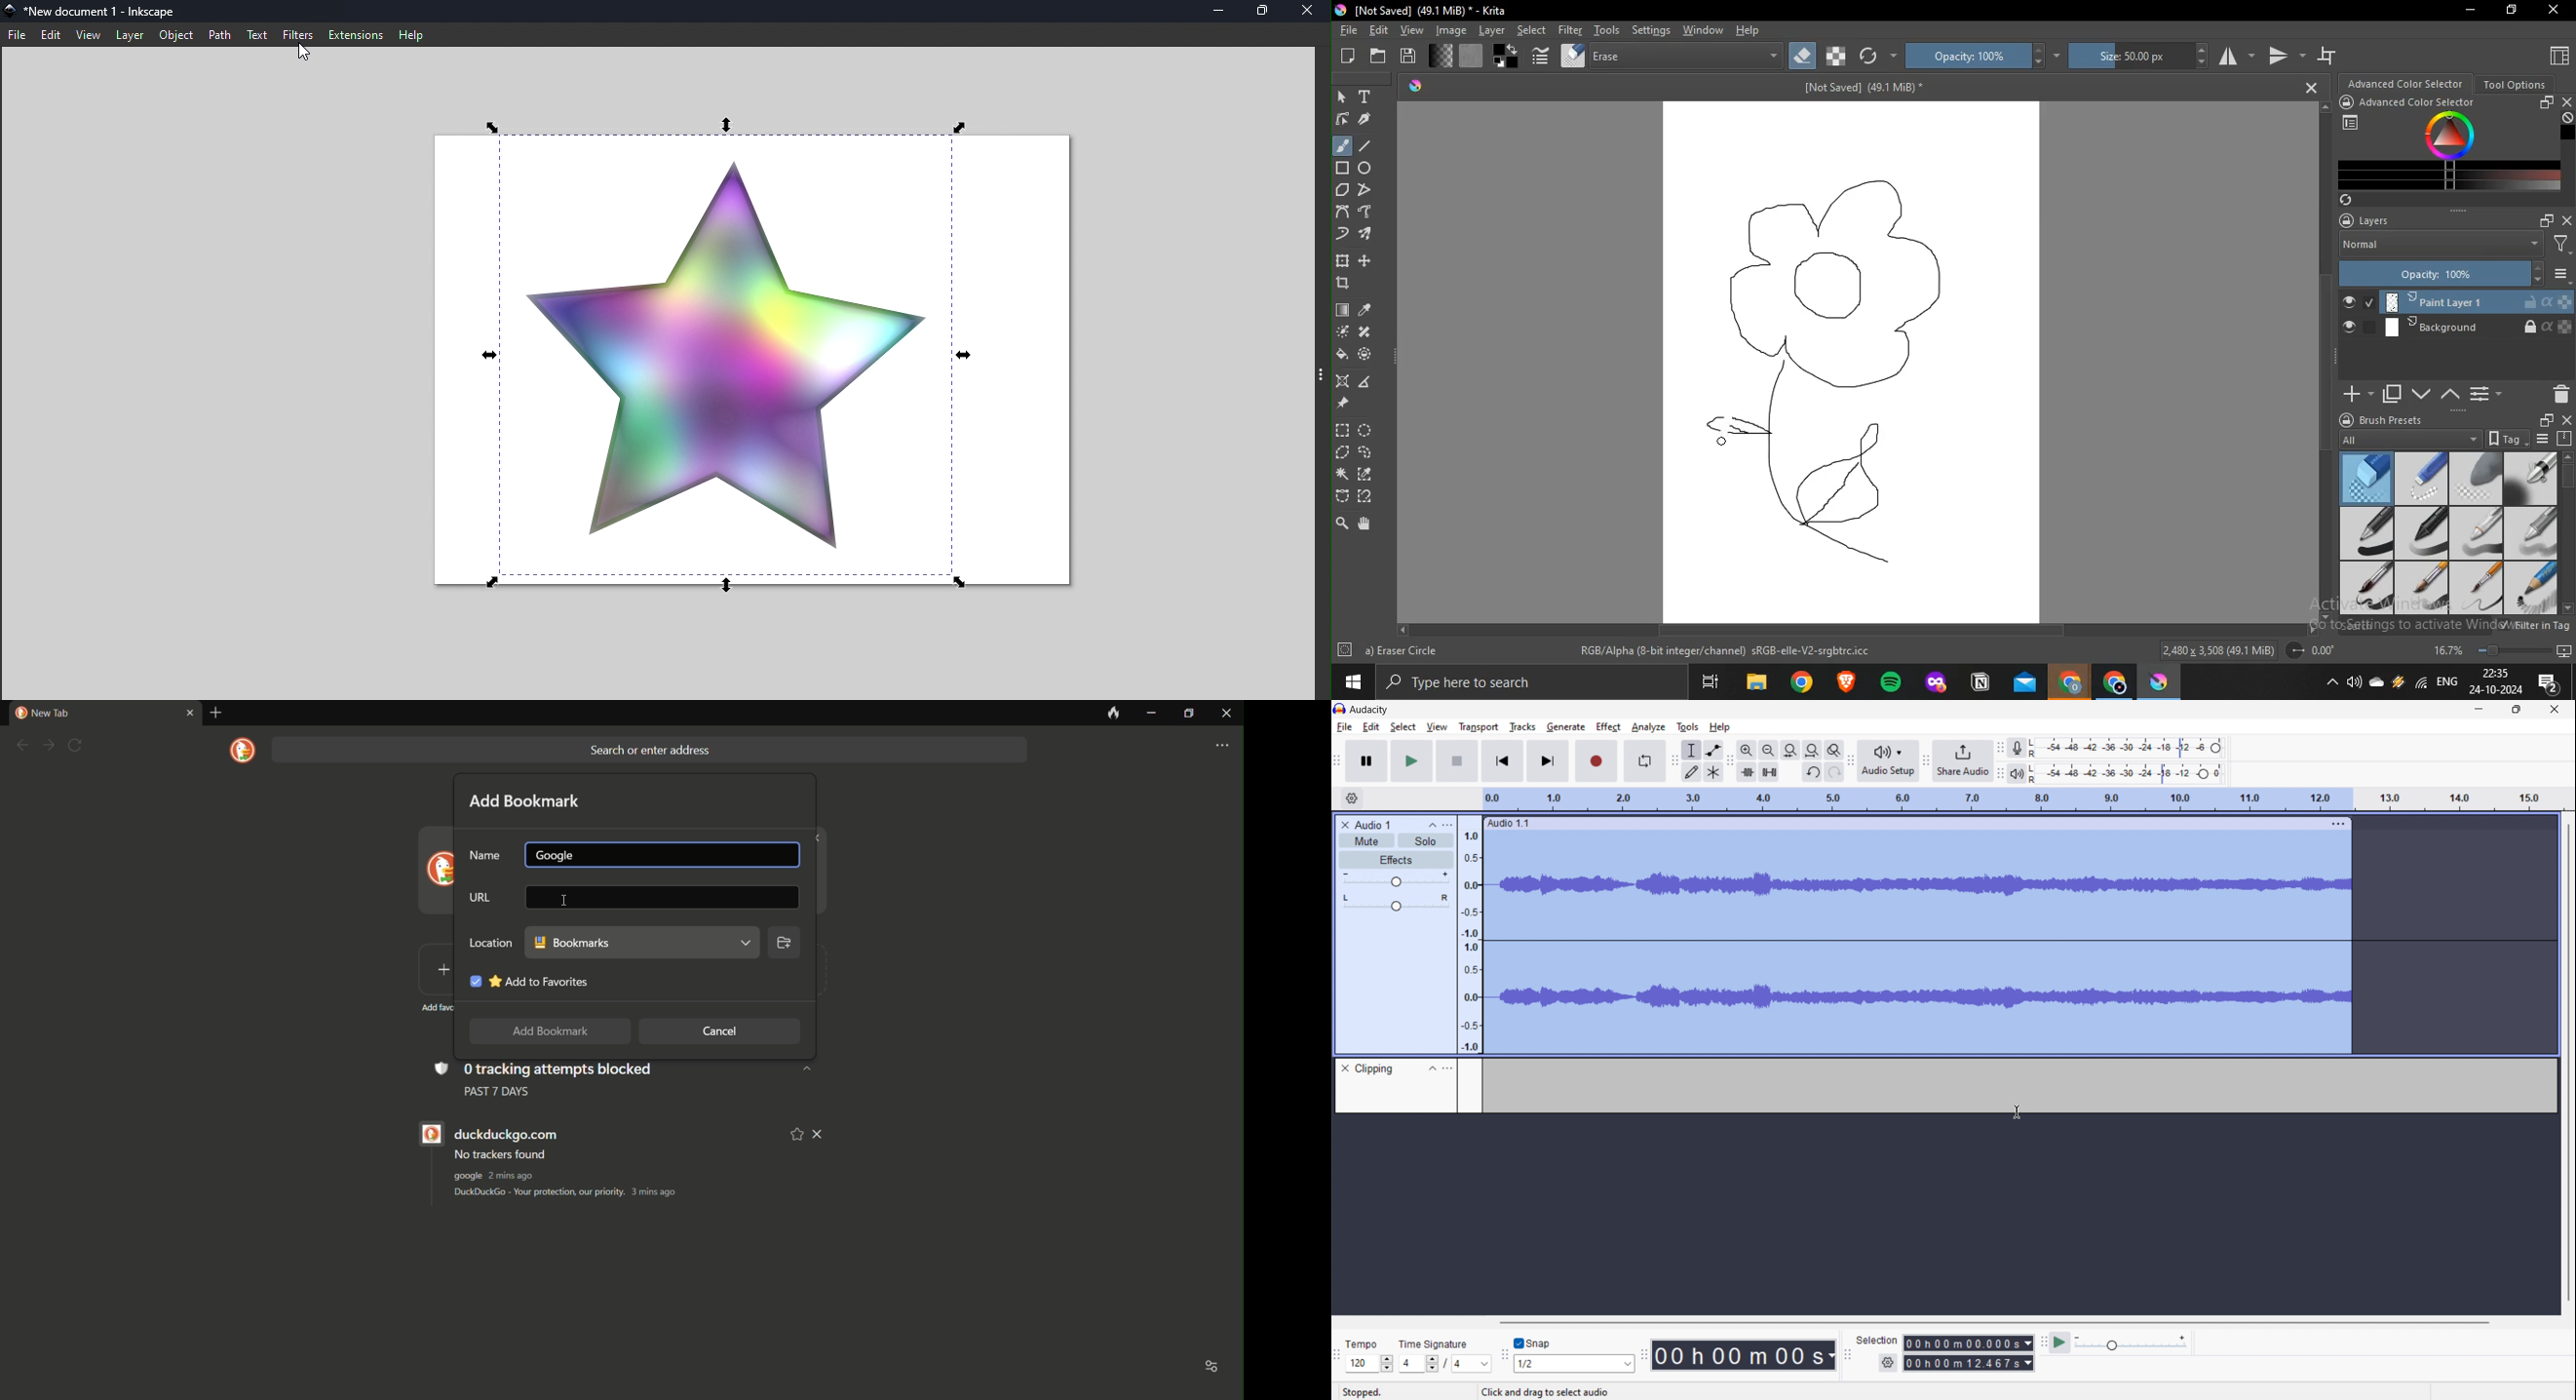  What do you see at coordinates (1701, 30) in the screenshot?
I see `window` at bounding box center [1701, 30].